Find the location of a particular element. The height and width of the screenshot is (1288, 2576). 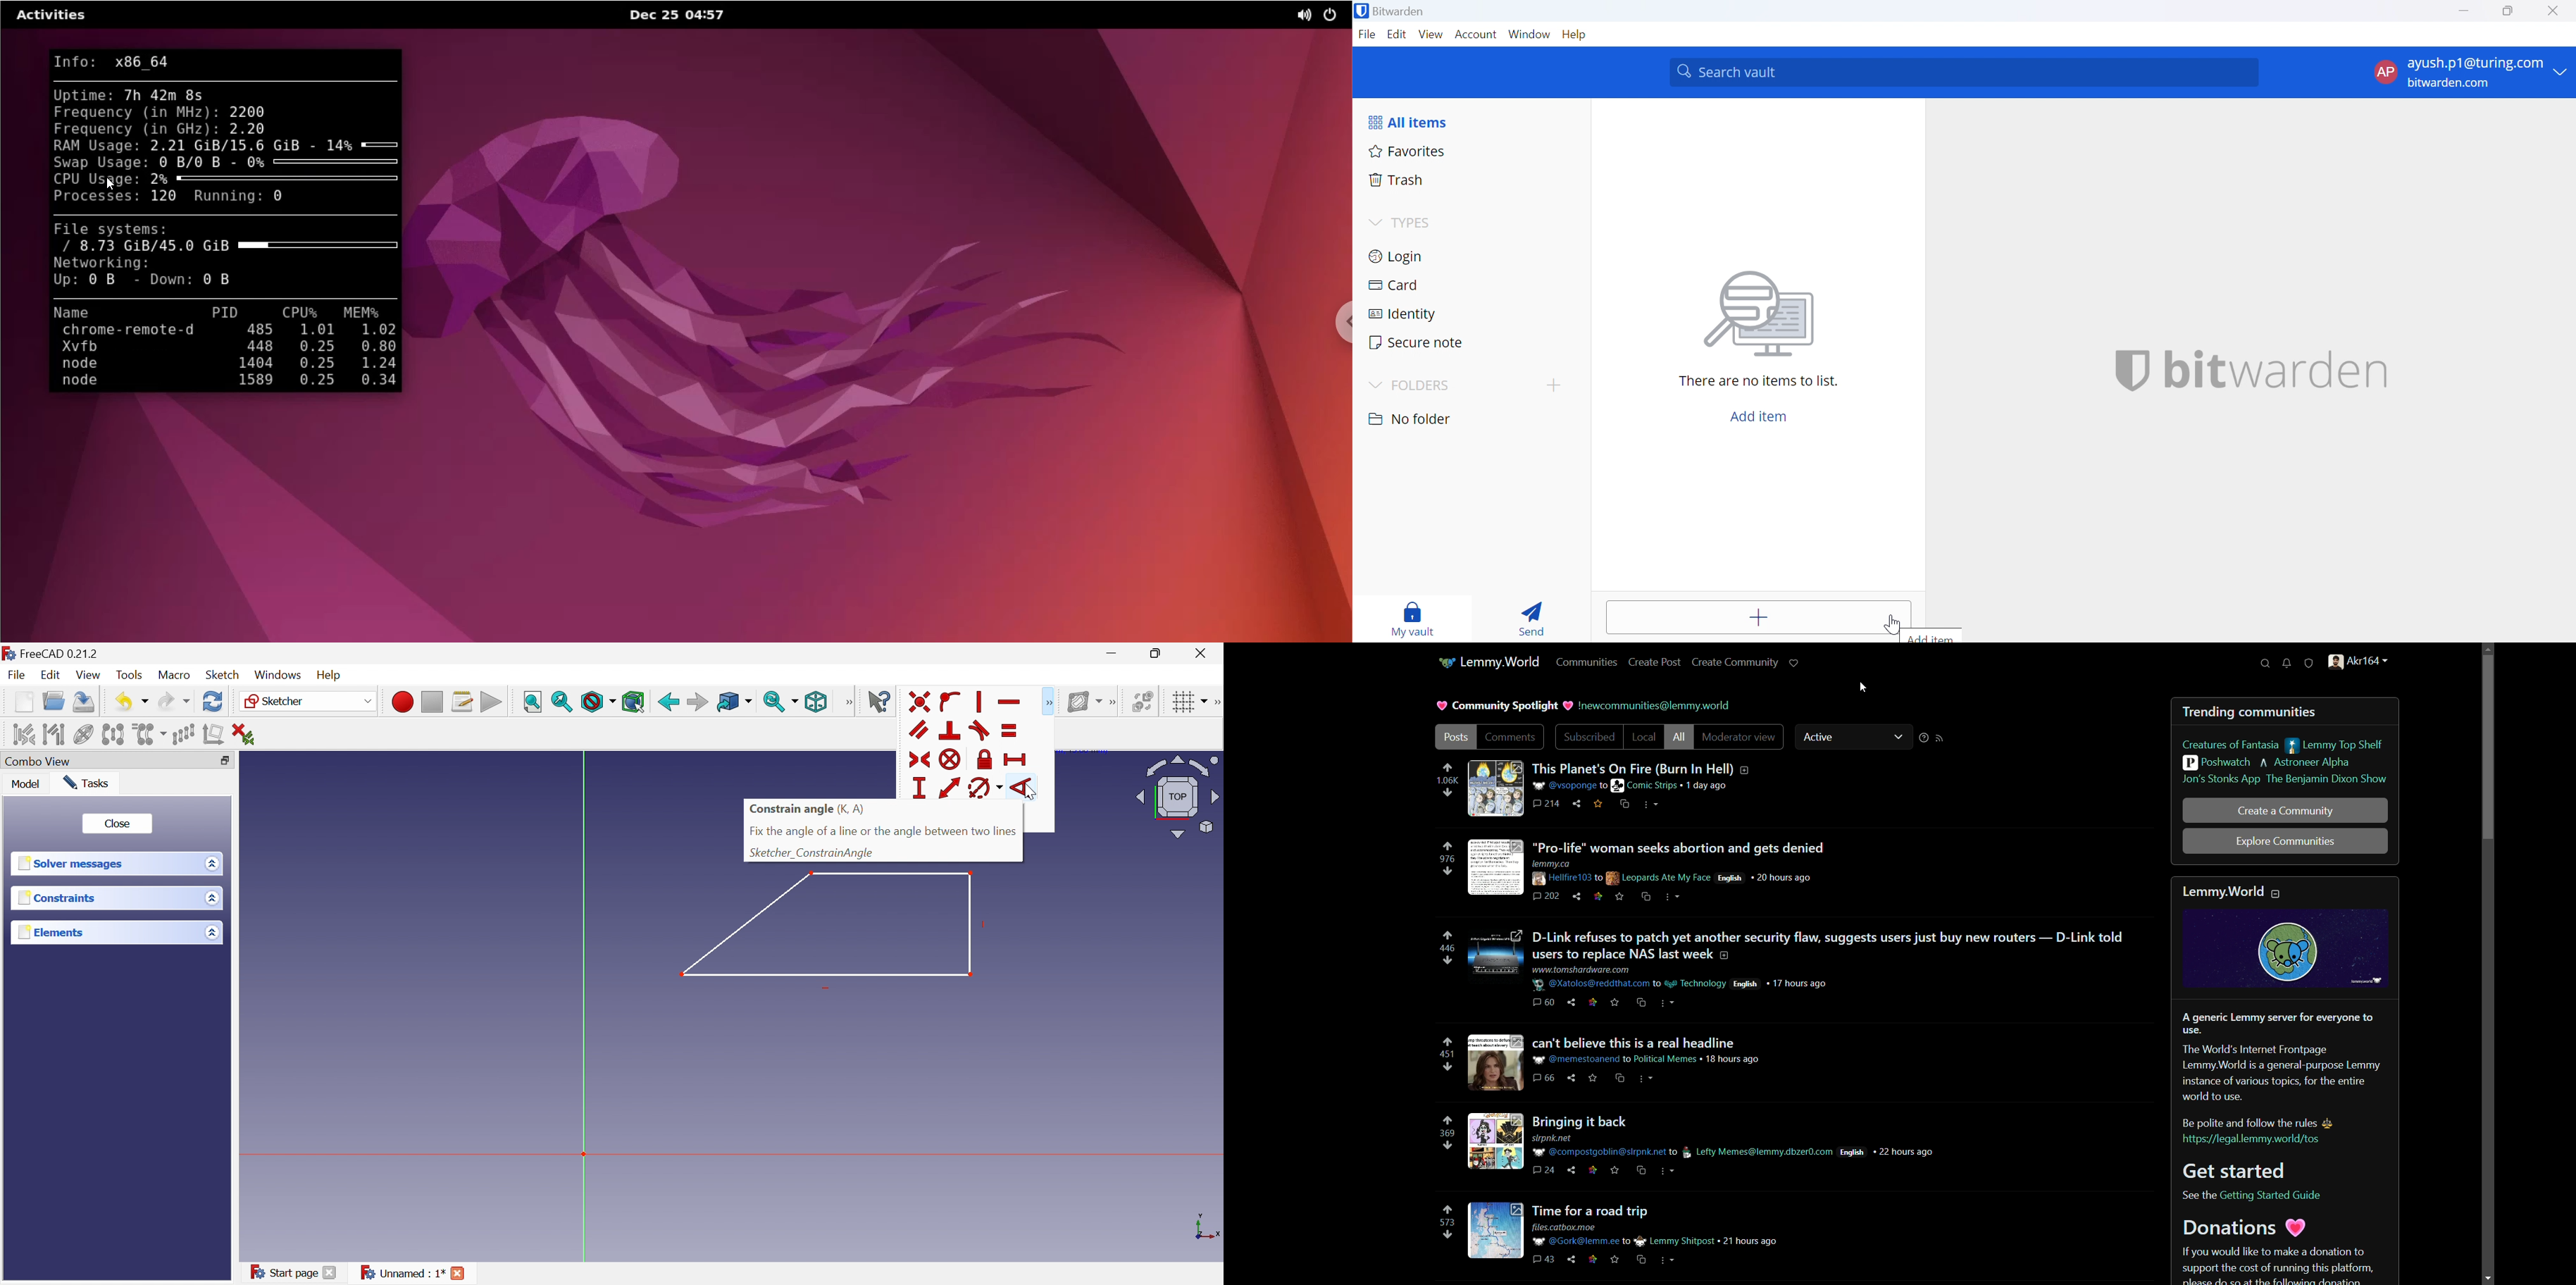

all is located at coordinates (1680, 738).